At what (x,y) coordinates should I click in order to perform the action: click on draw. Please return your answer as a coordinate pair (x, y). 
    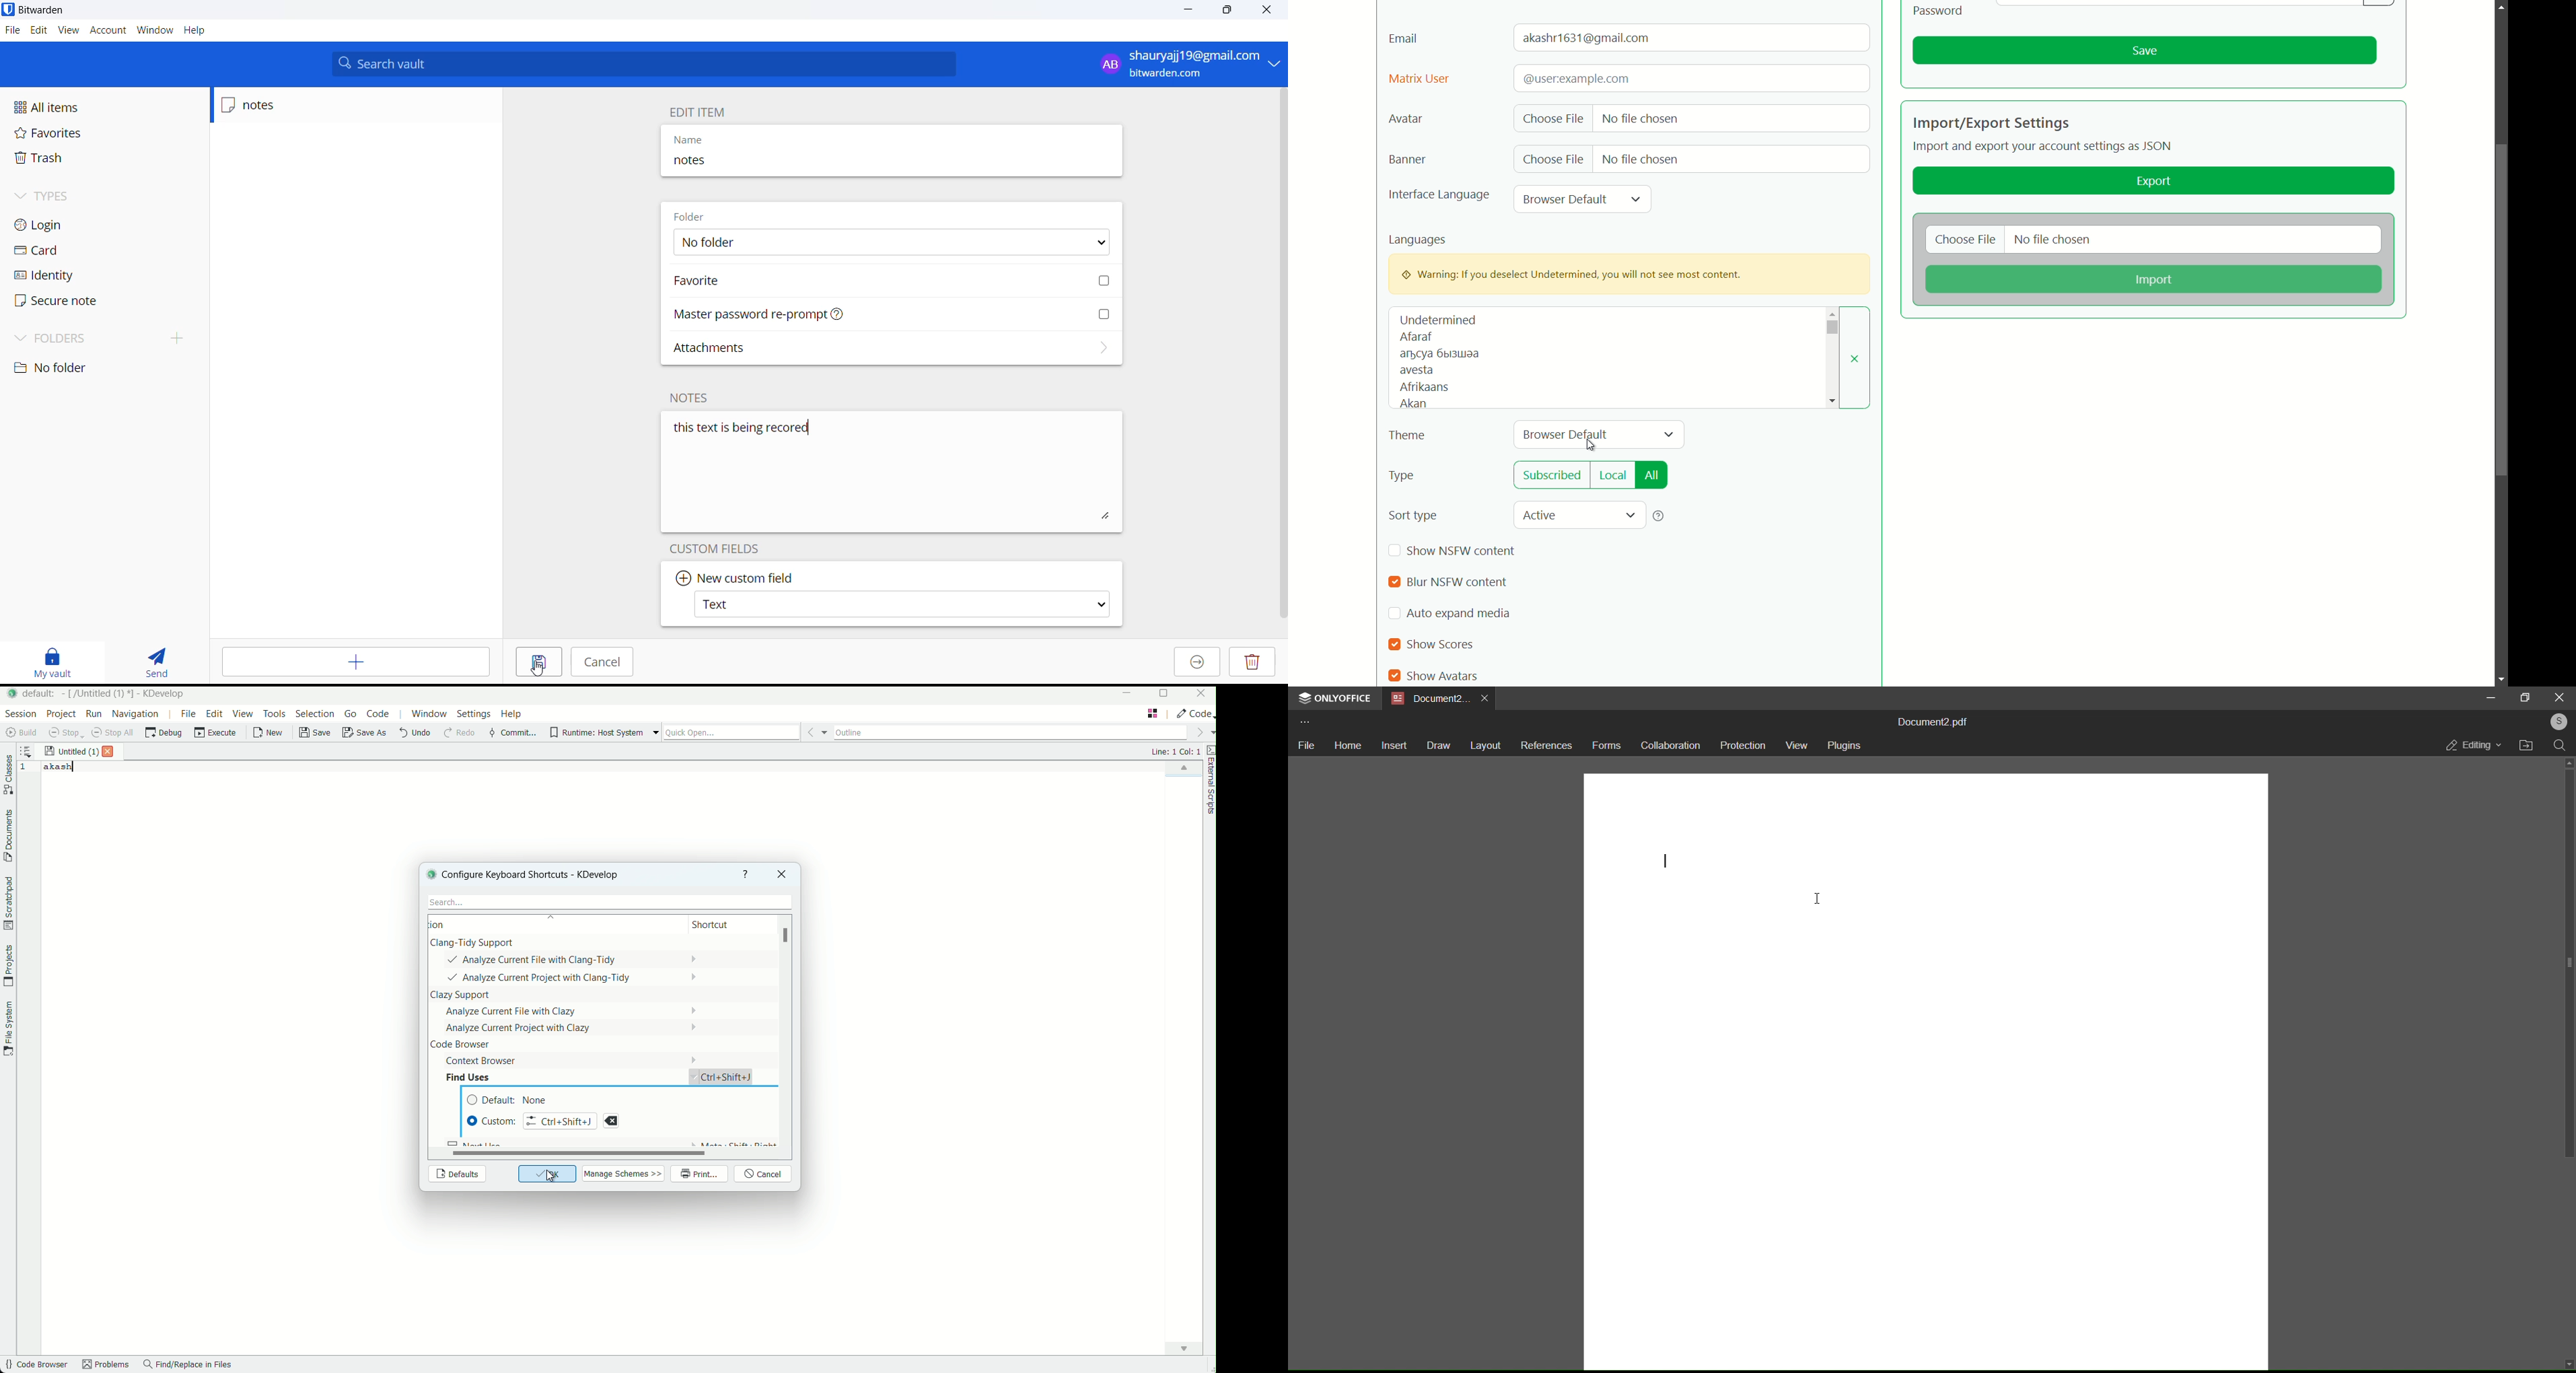
    Looking at the image, I should click on (1437, 746).